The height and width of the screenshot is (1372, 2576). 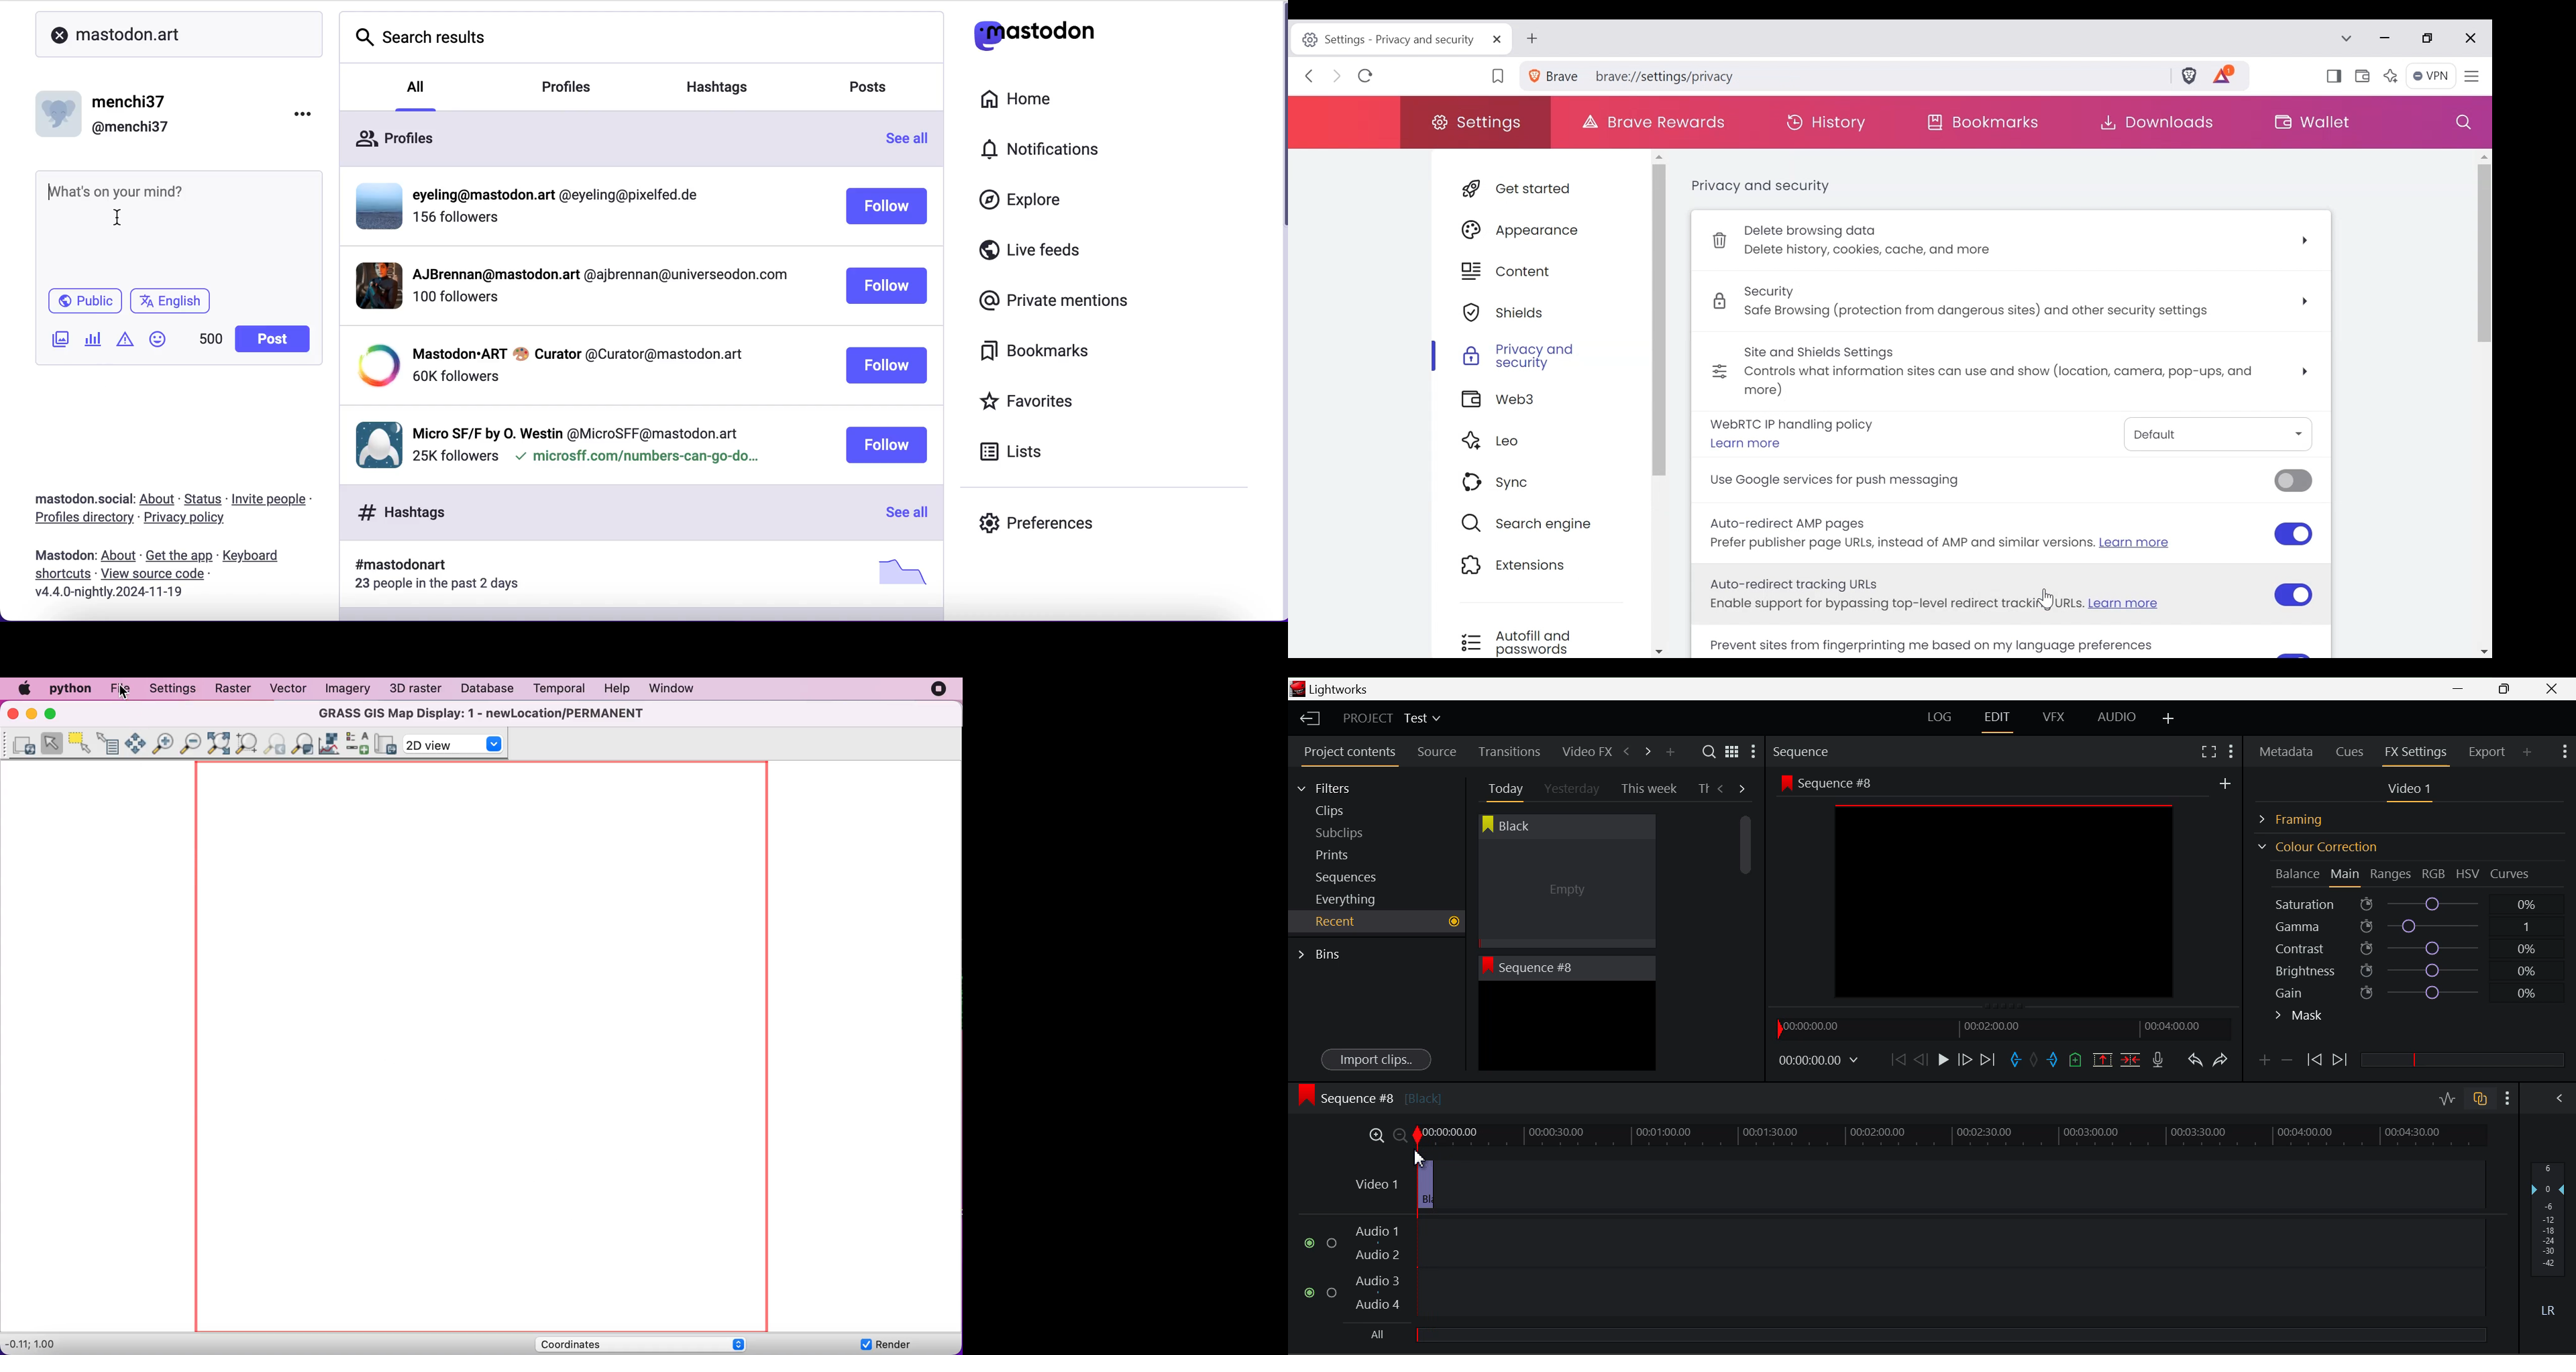 What do you see at coordinates (2313, 1061) in the screenshot?
I see `Previous keyframe` at bounding box center [2313, 1061].